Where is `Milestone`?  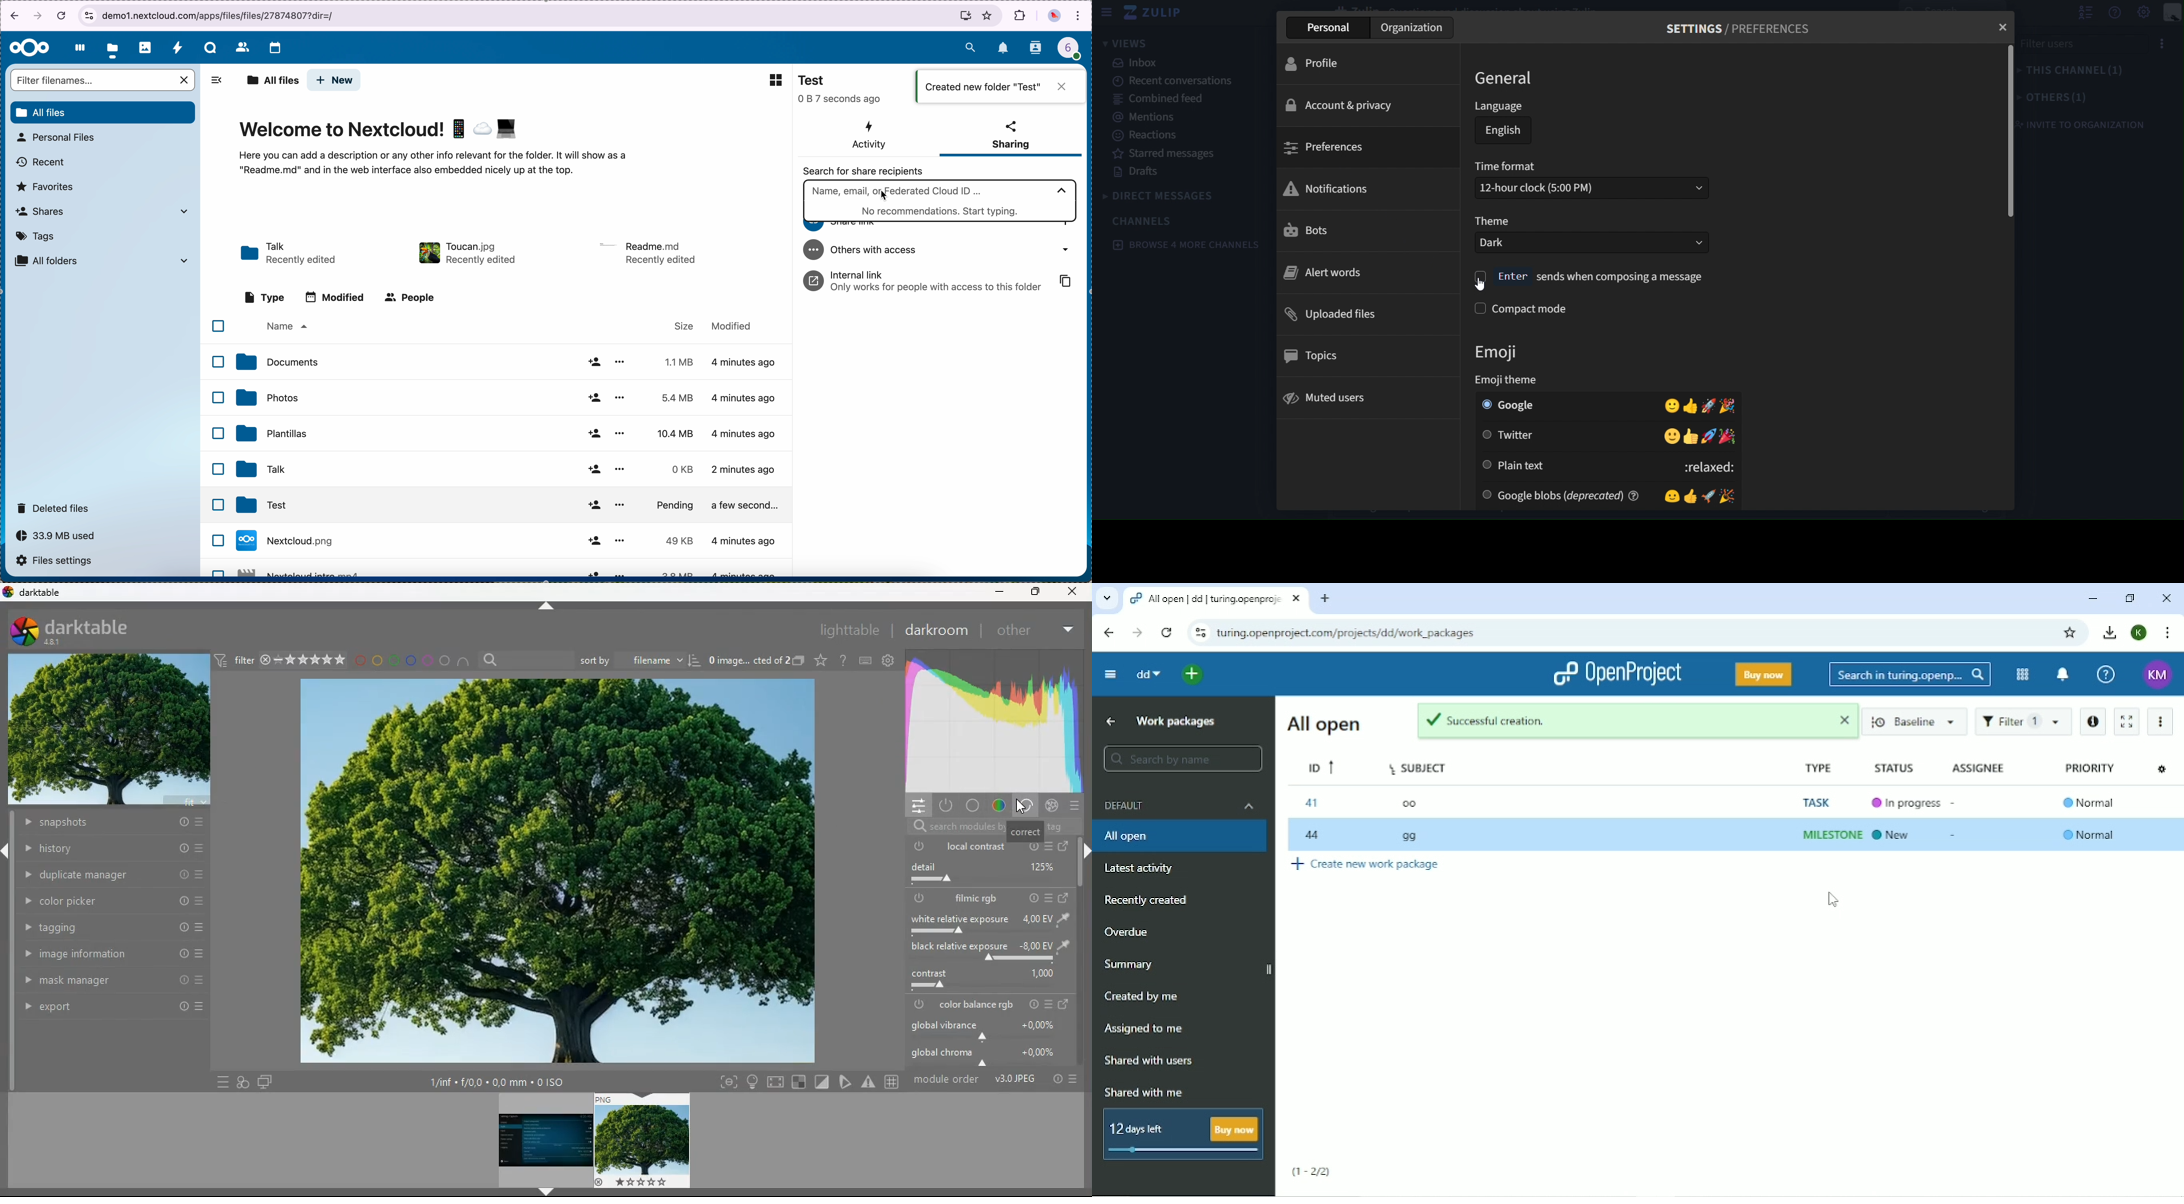 Milestone is located at coordinates (1829, 835).